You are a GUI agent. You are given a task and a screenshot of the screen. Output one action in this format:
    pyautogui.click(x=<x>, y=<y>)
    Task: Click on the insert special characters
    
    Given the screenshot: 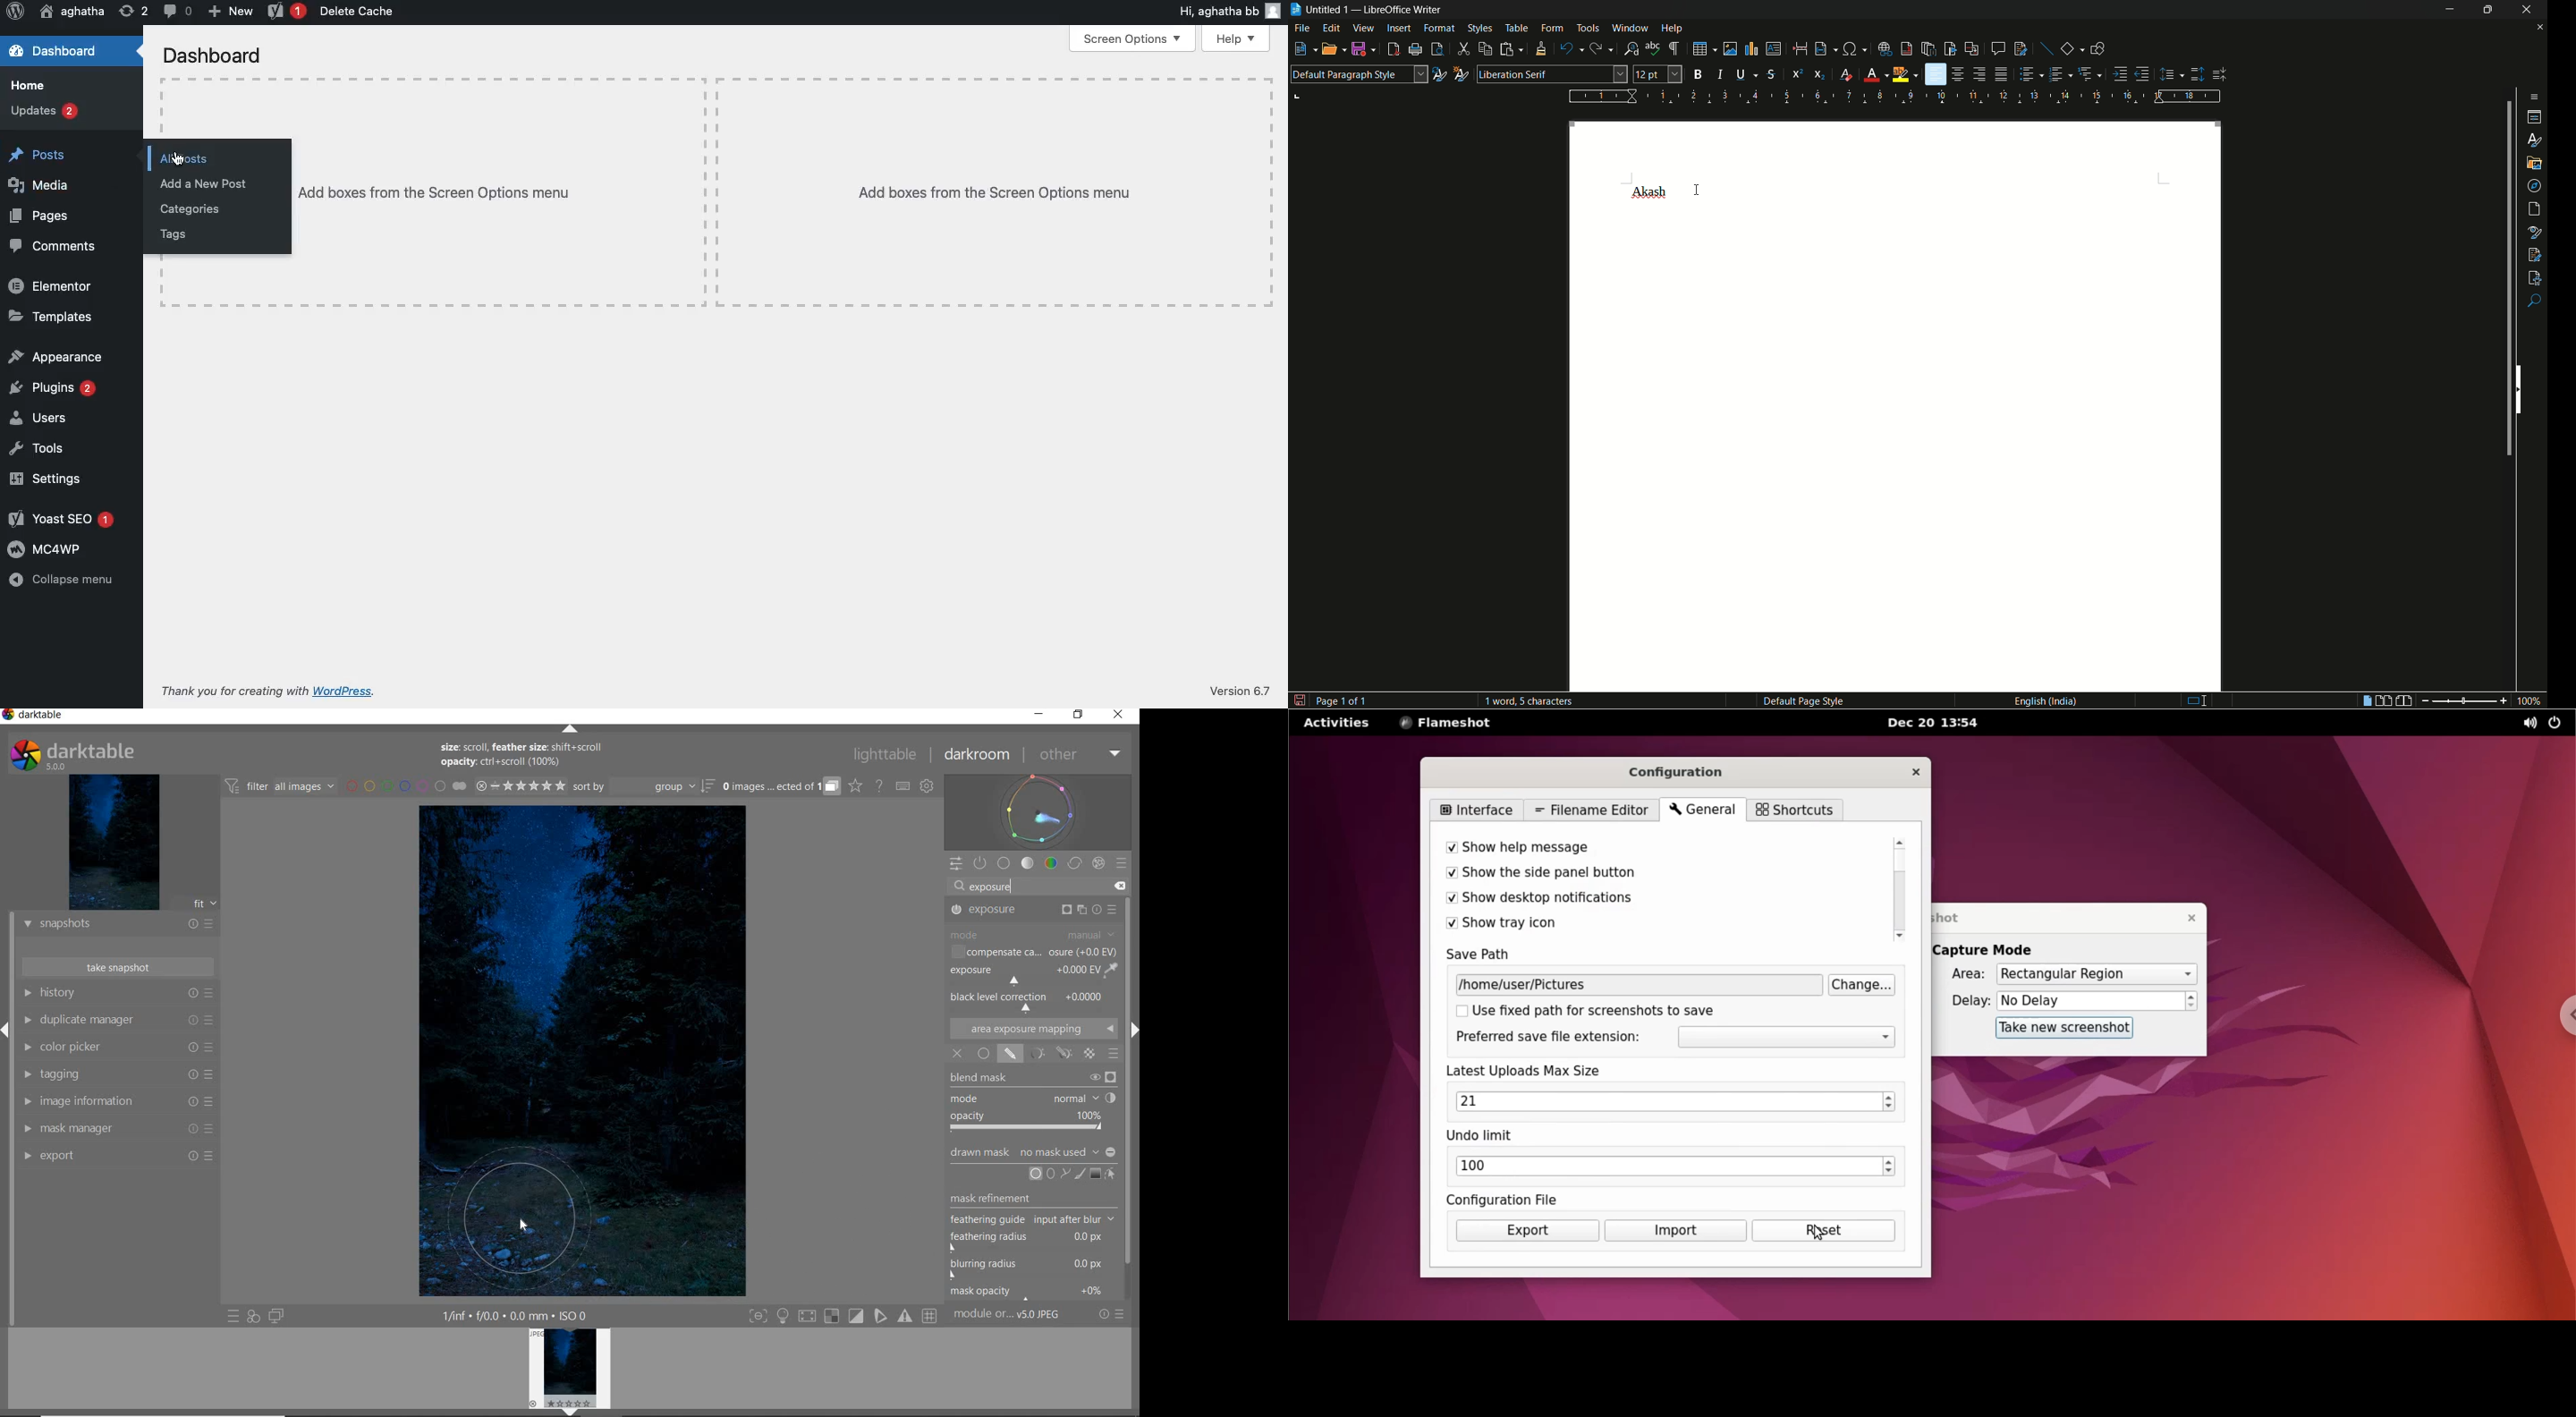 What is the action you would take?
    pyautogui.click(x=1850, y=50)
    